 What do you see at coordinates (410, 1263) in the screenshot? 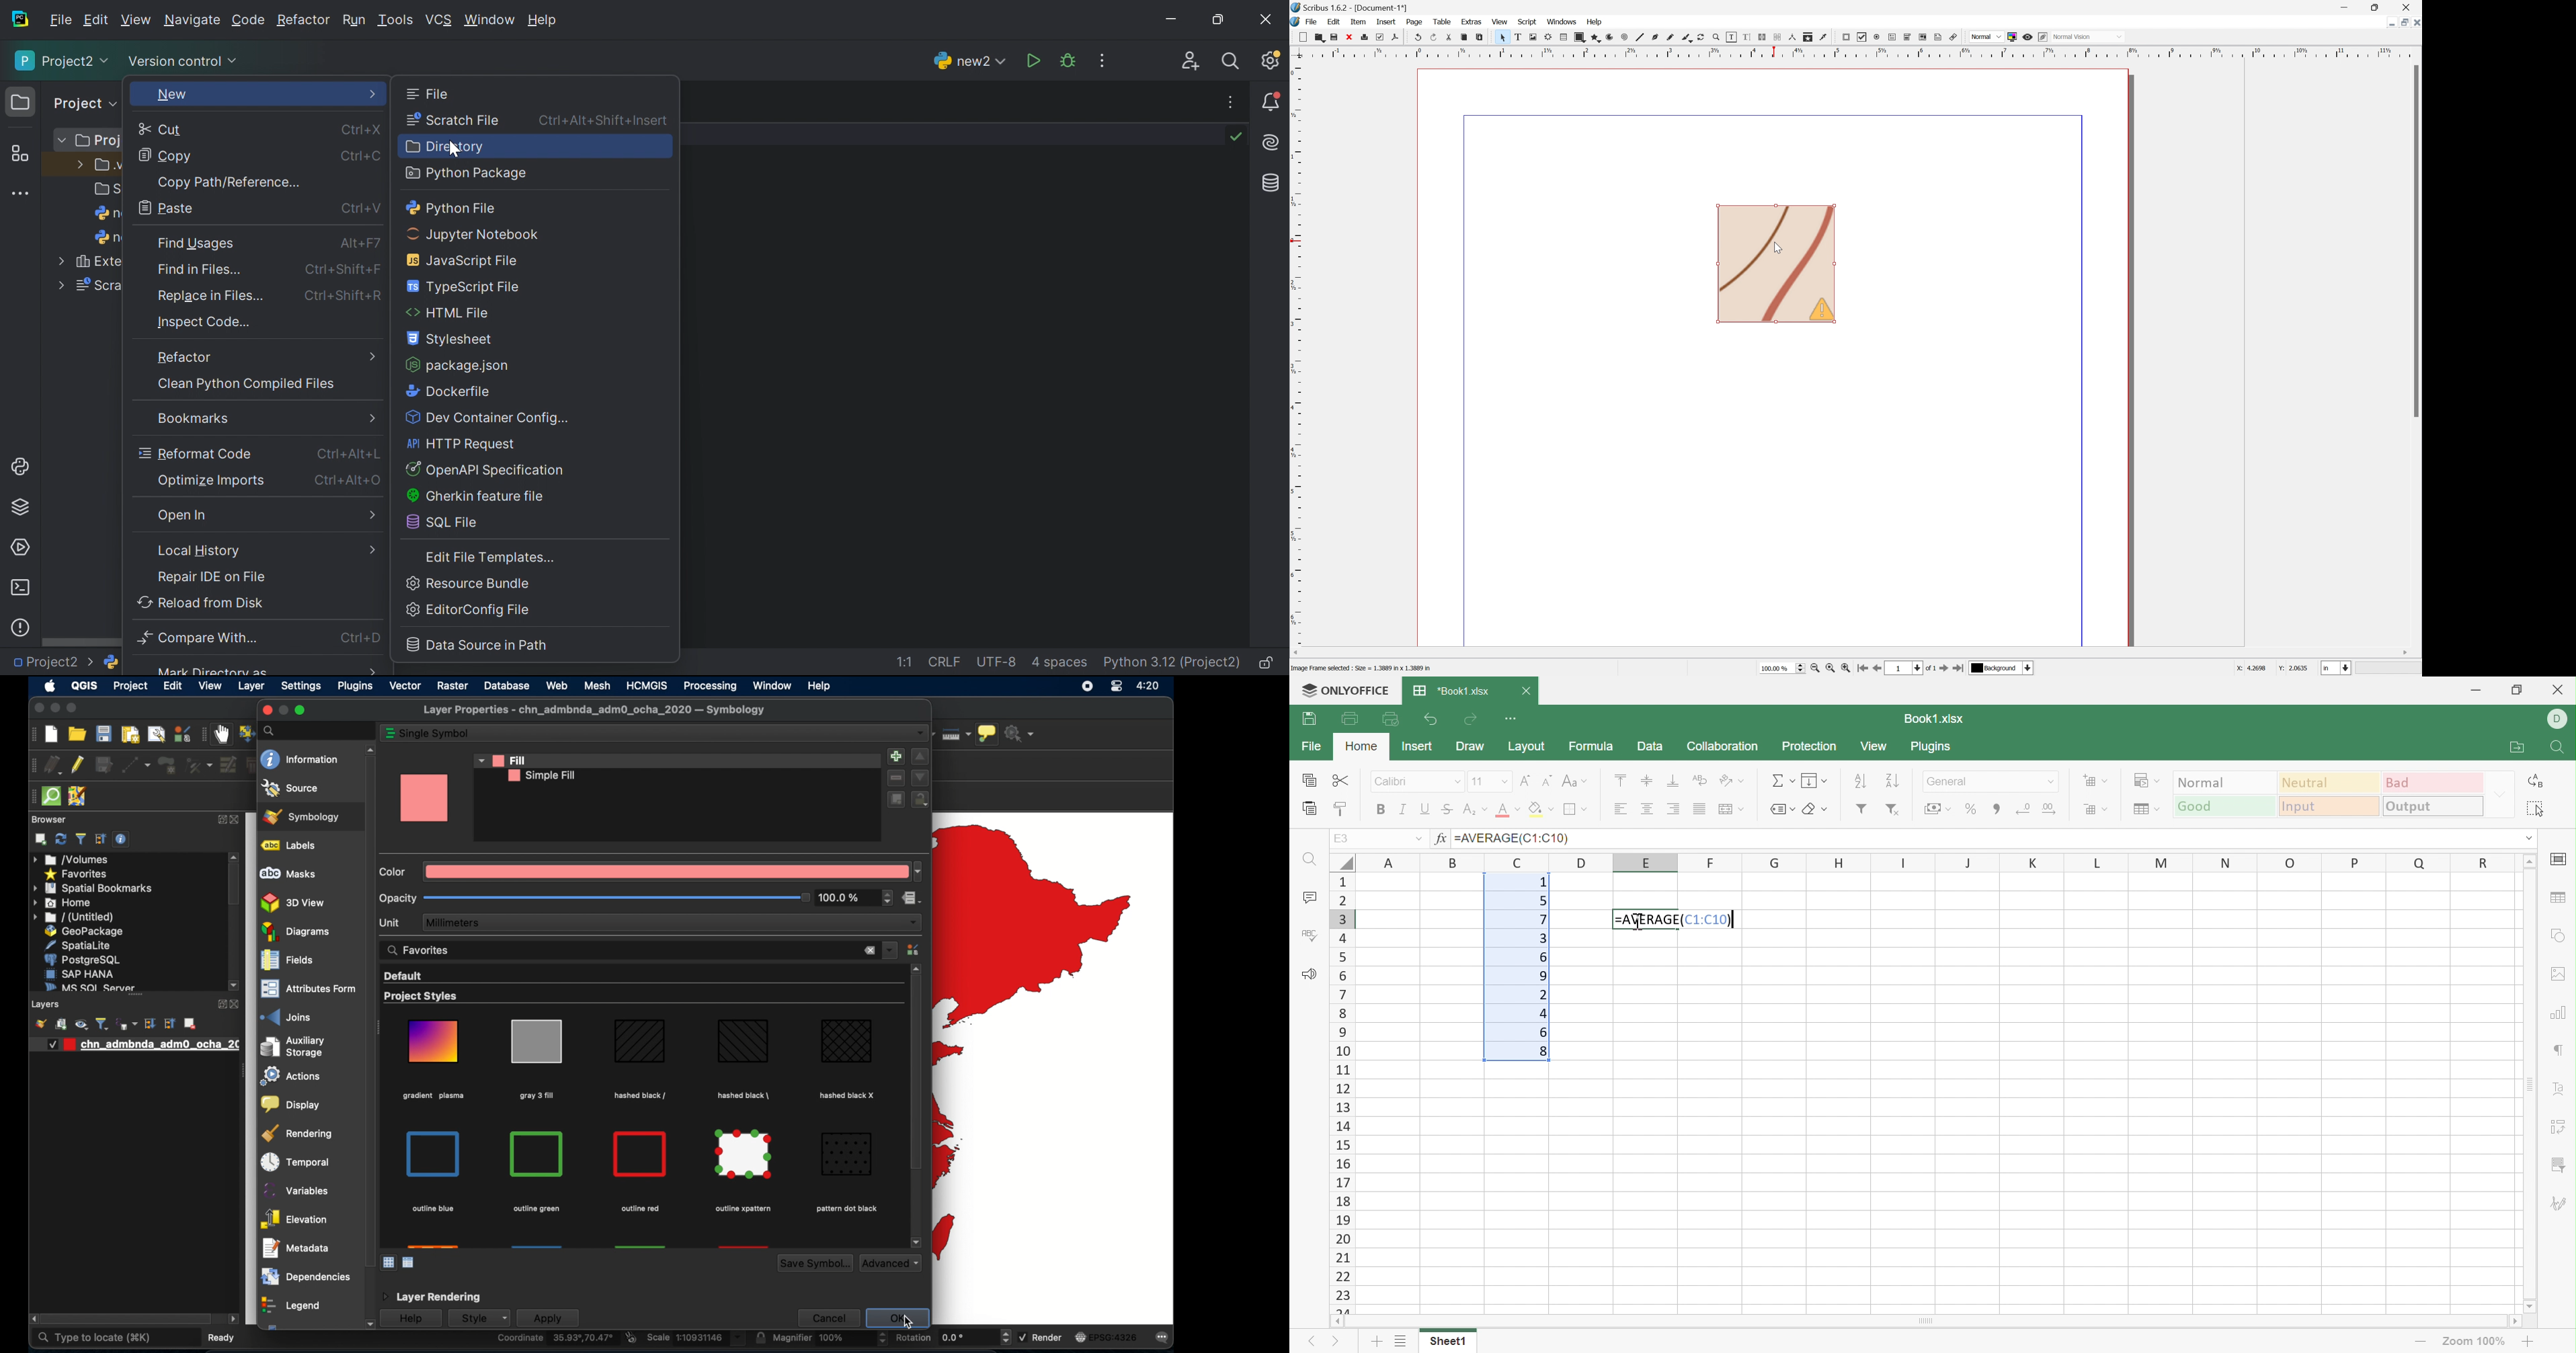
I see `list view` at bounding box center [410, 1263].